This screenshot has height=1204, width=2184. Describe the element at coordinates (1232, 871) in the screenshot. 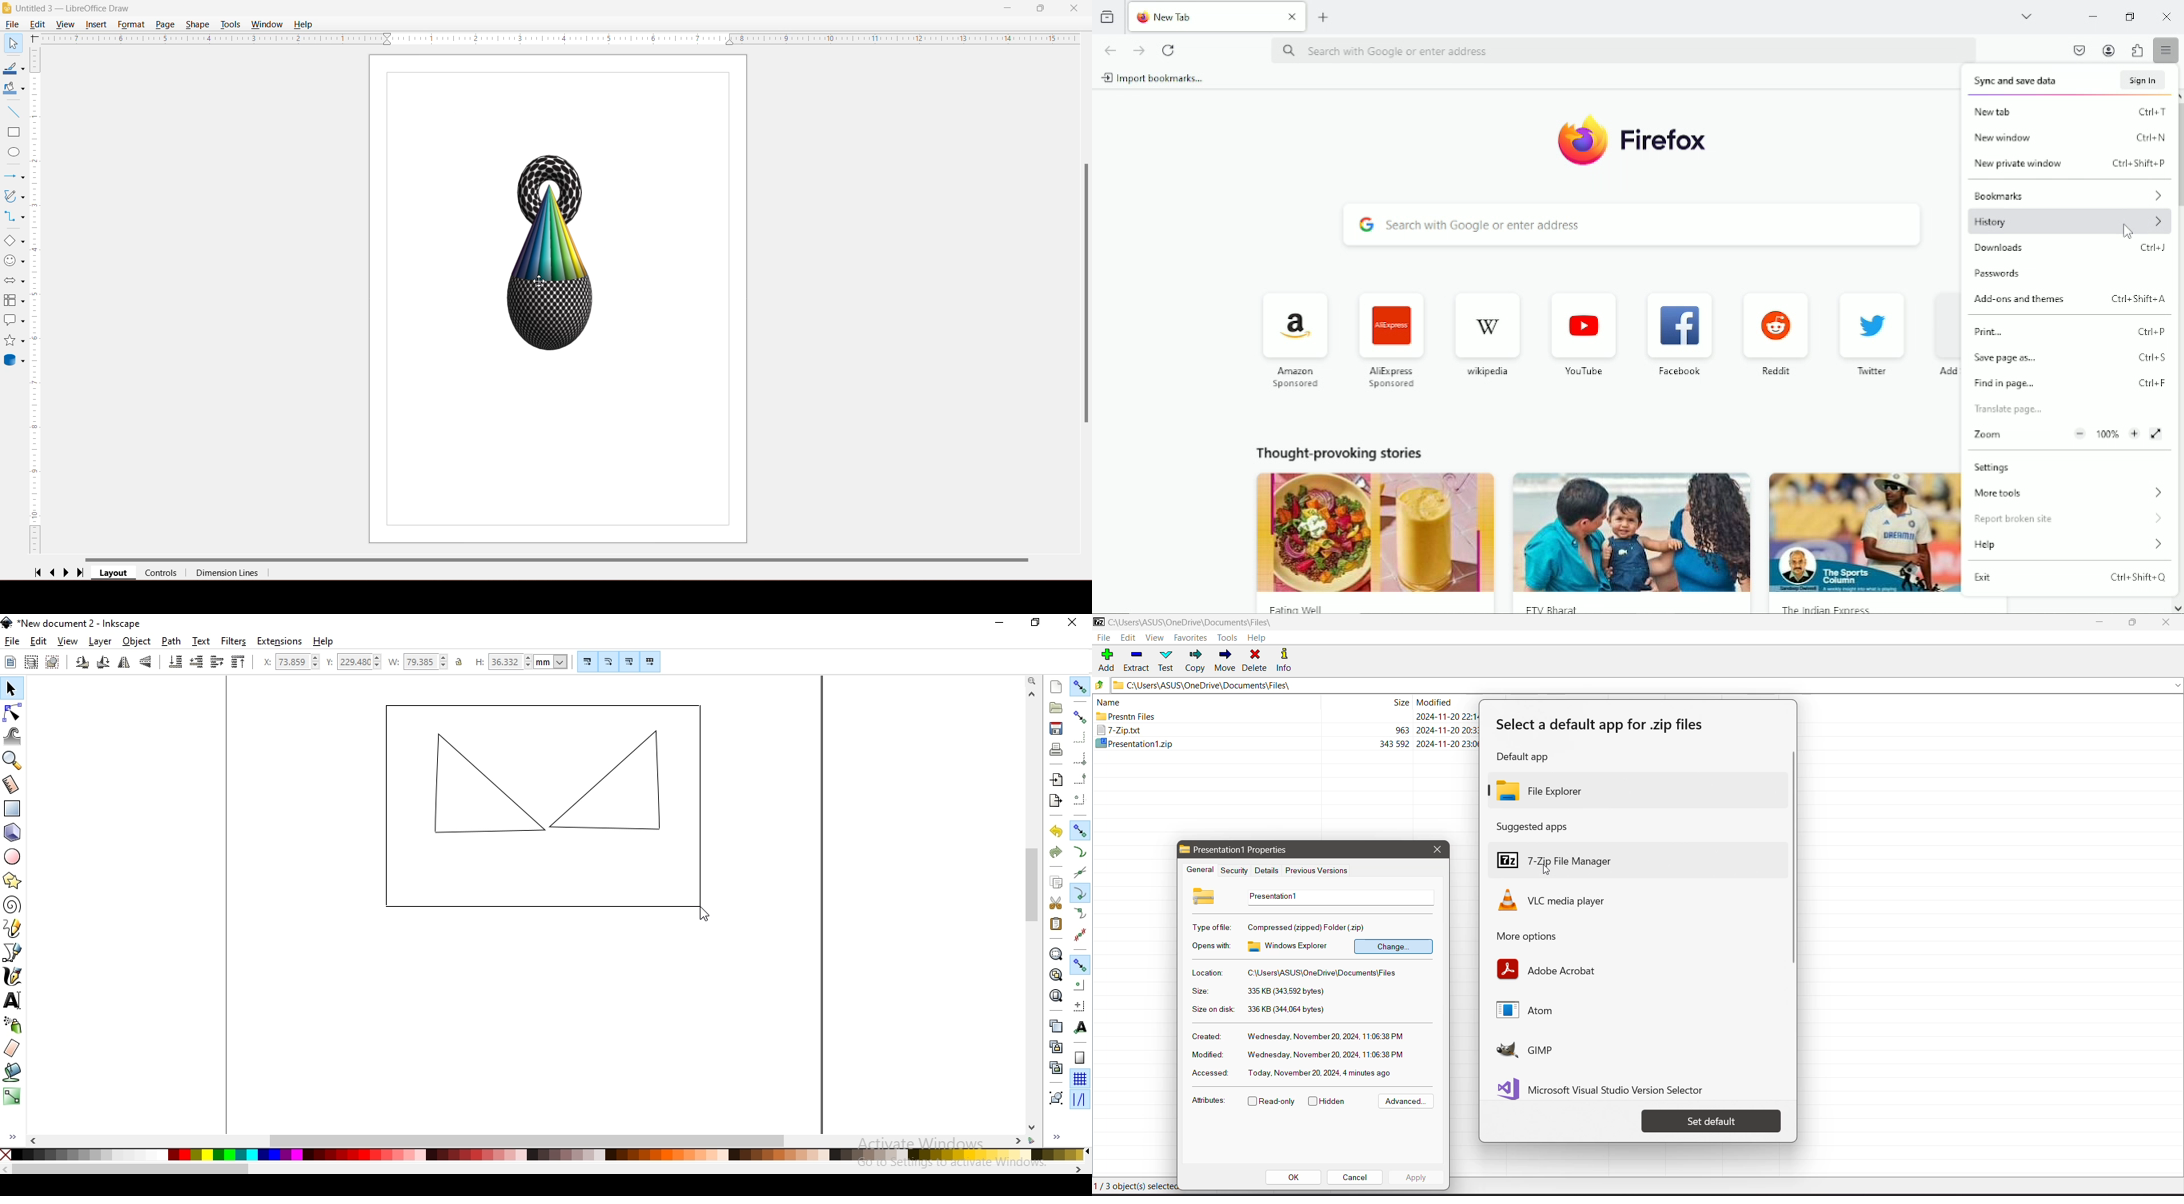

I see `Security` at that location.